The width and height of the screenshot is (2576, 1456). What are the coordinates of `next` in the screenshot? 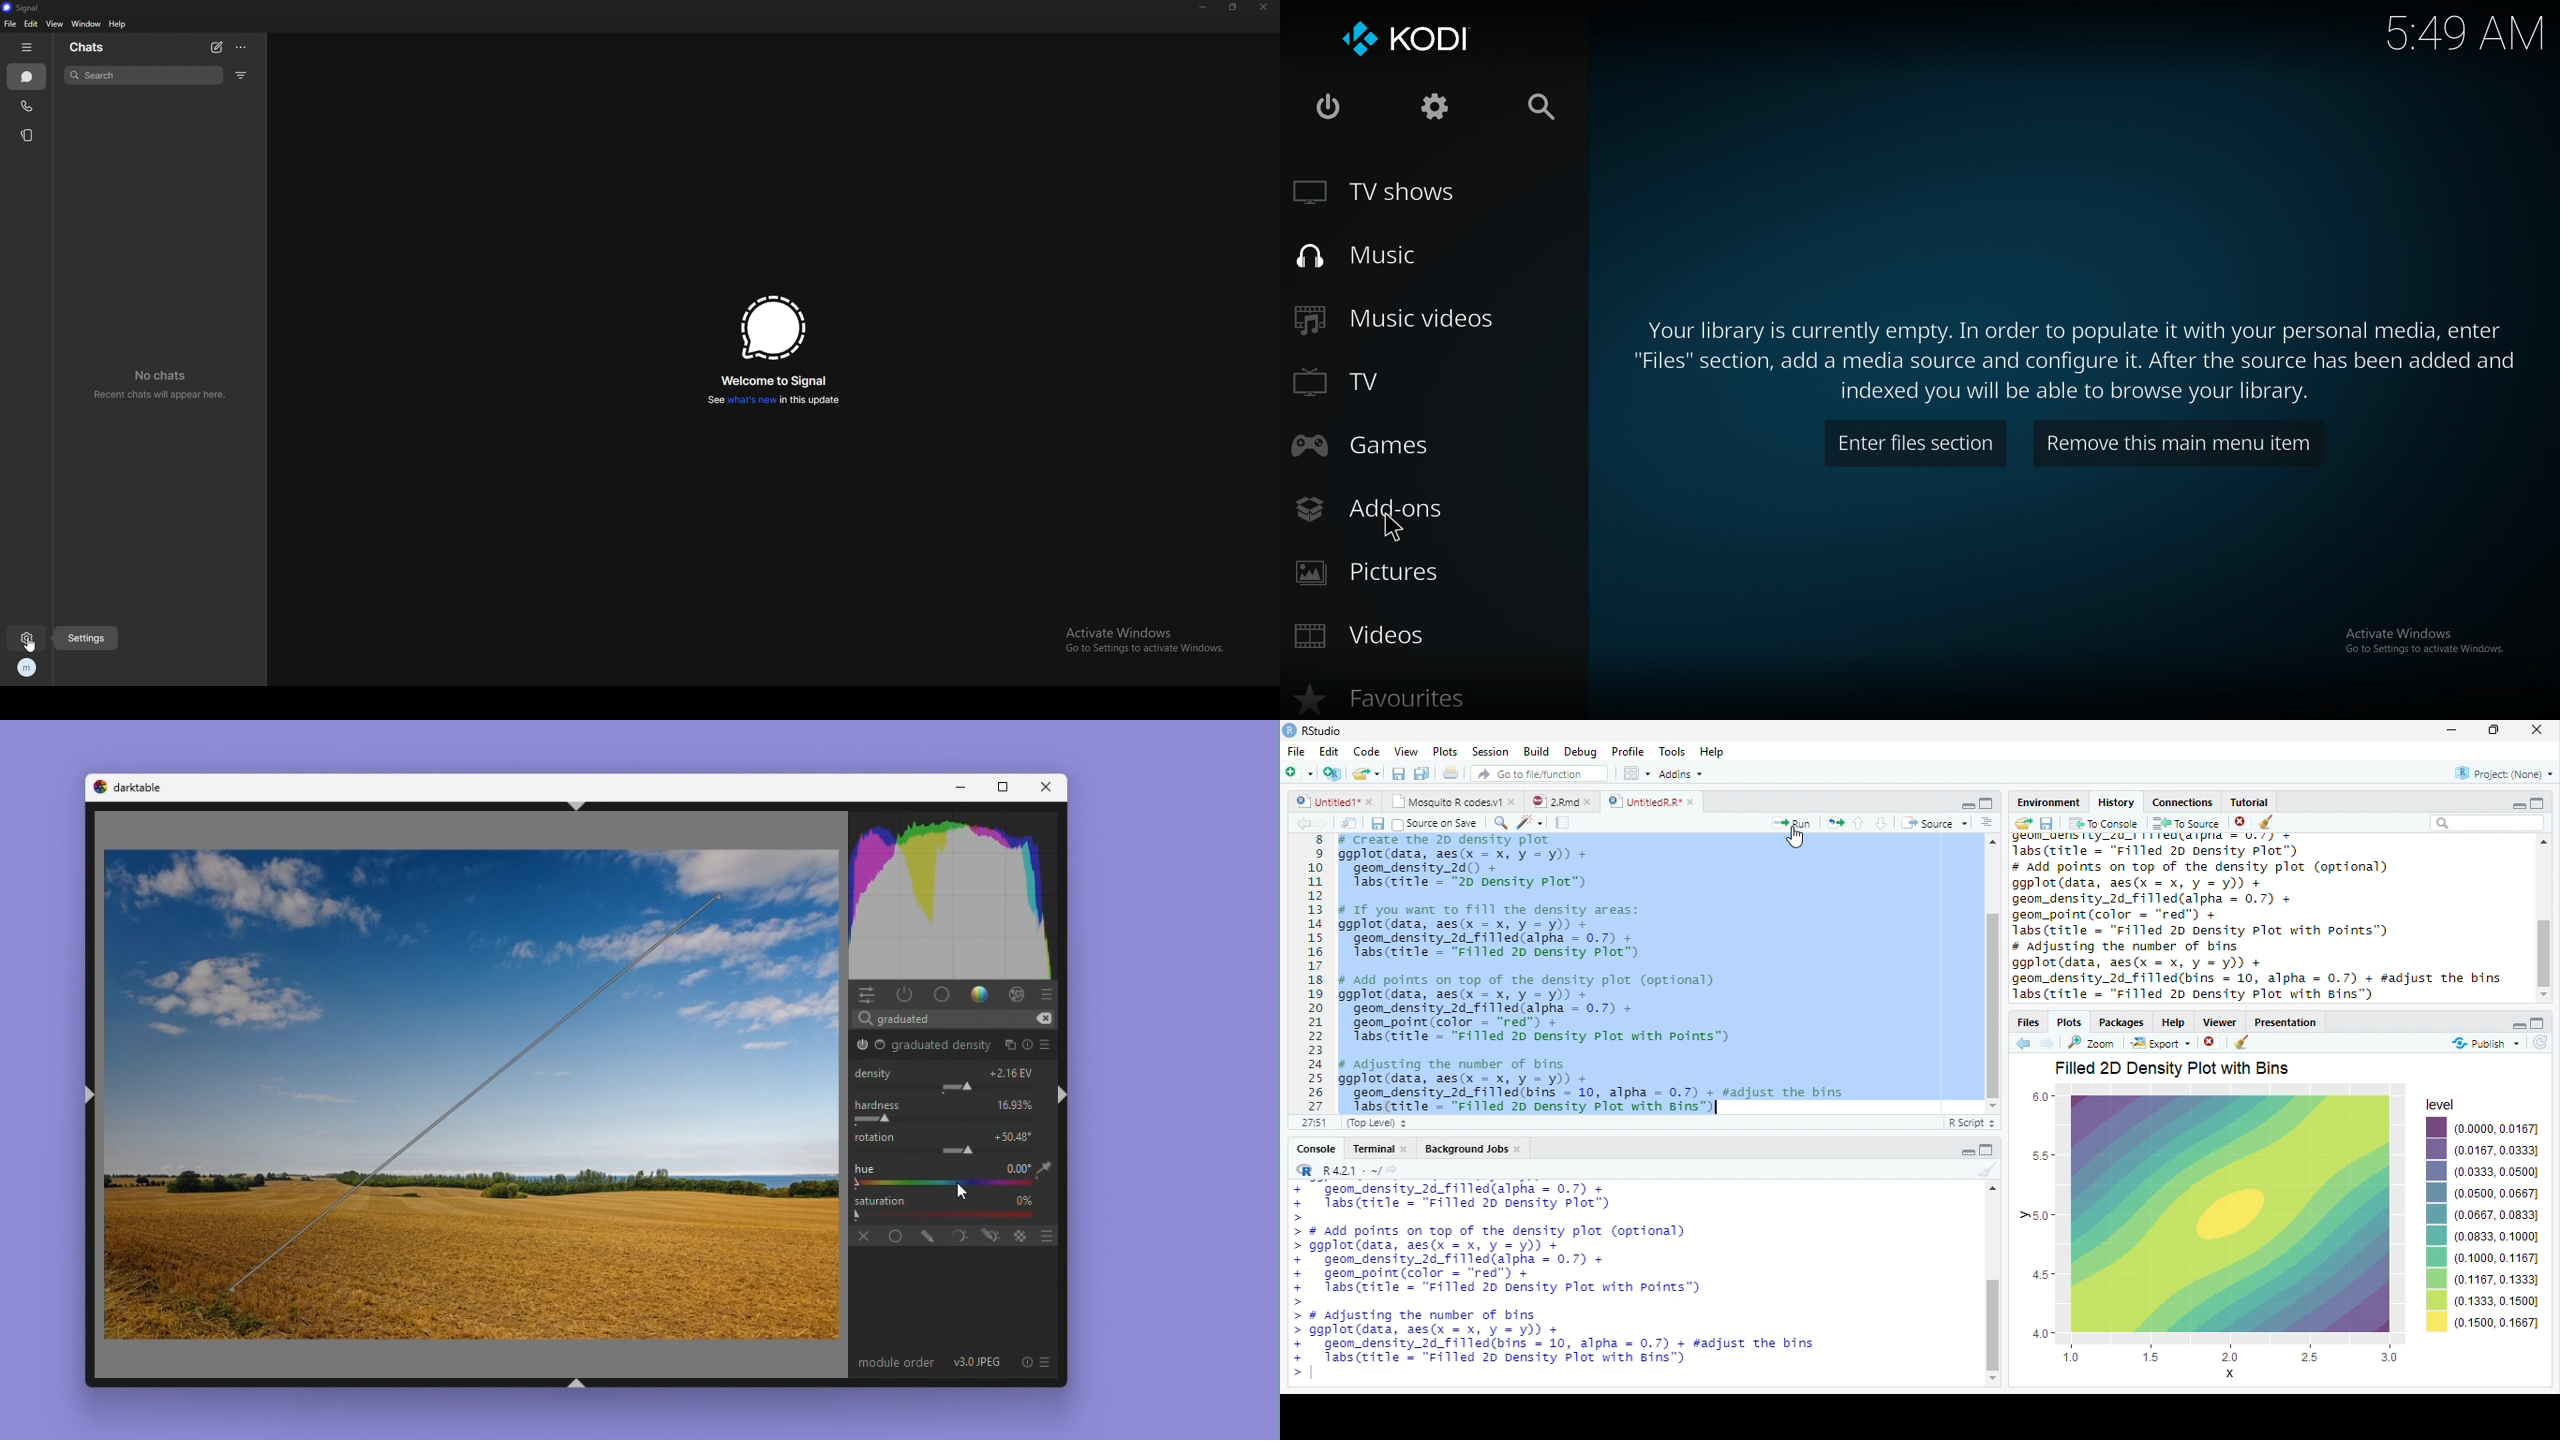 It's located at (2049, 1044).